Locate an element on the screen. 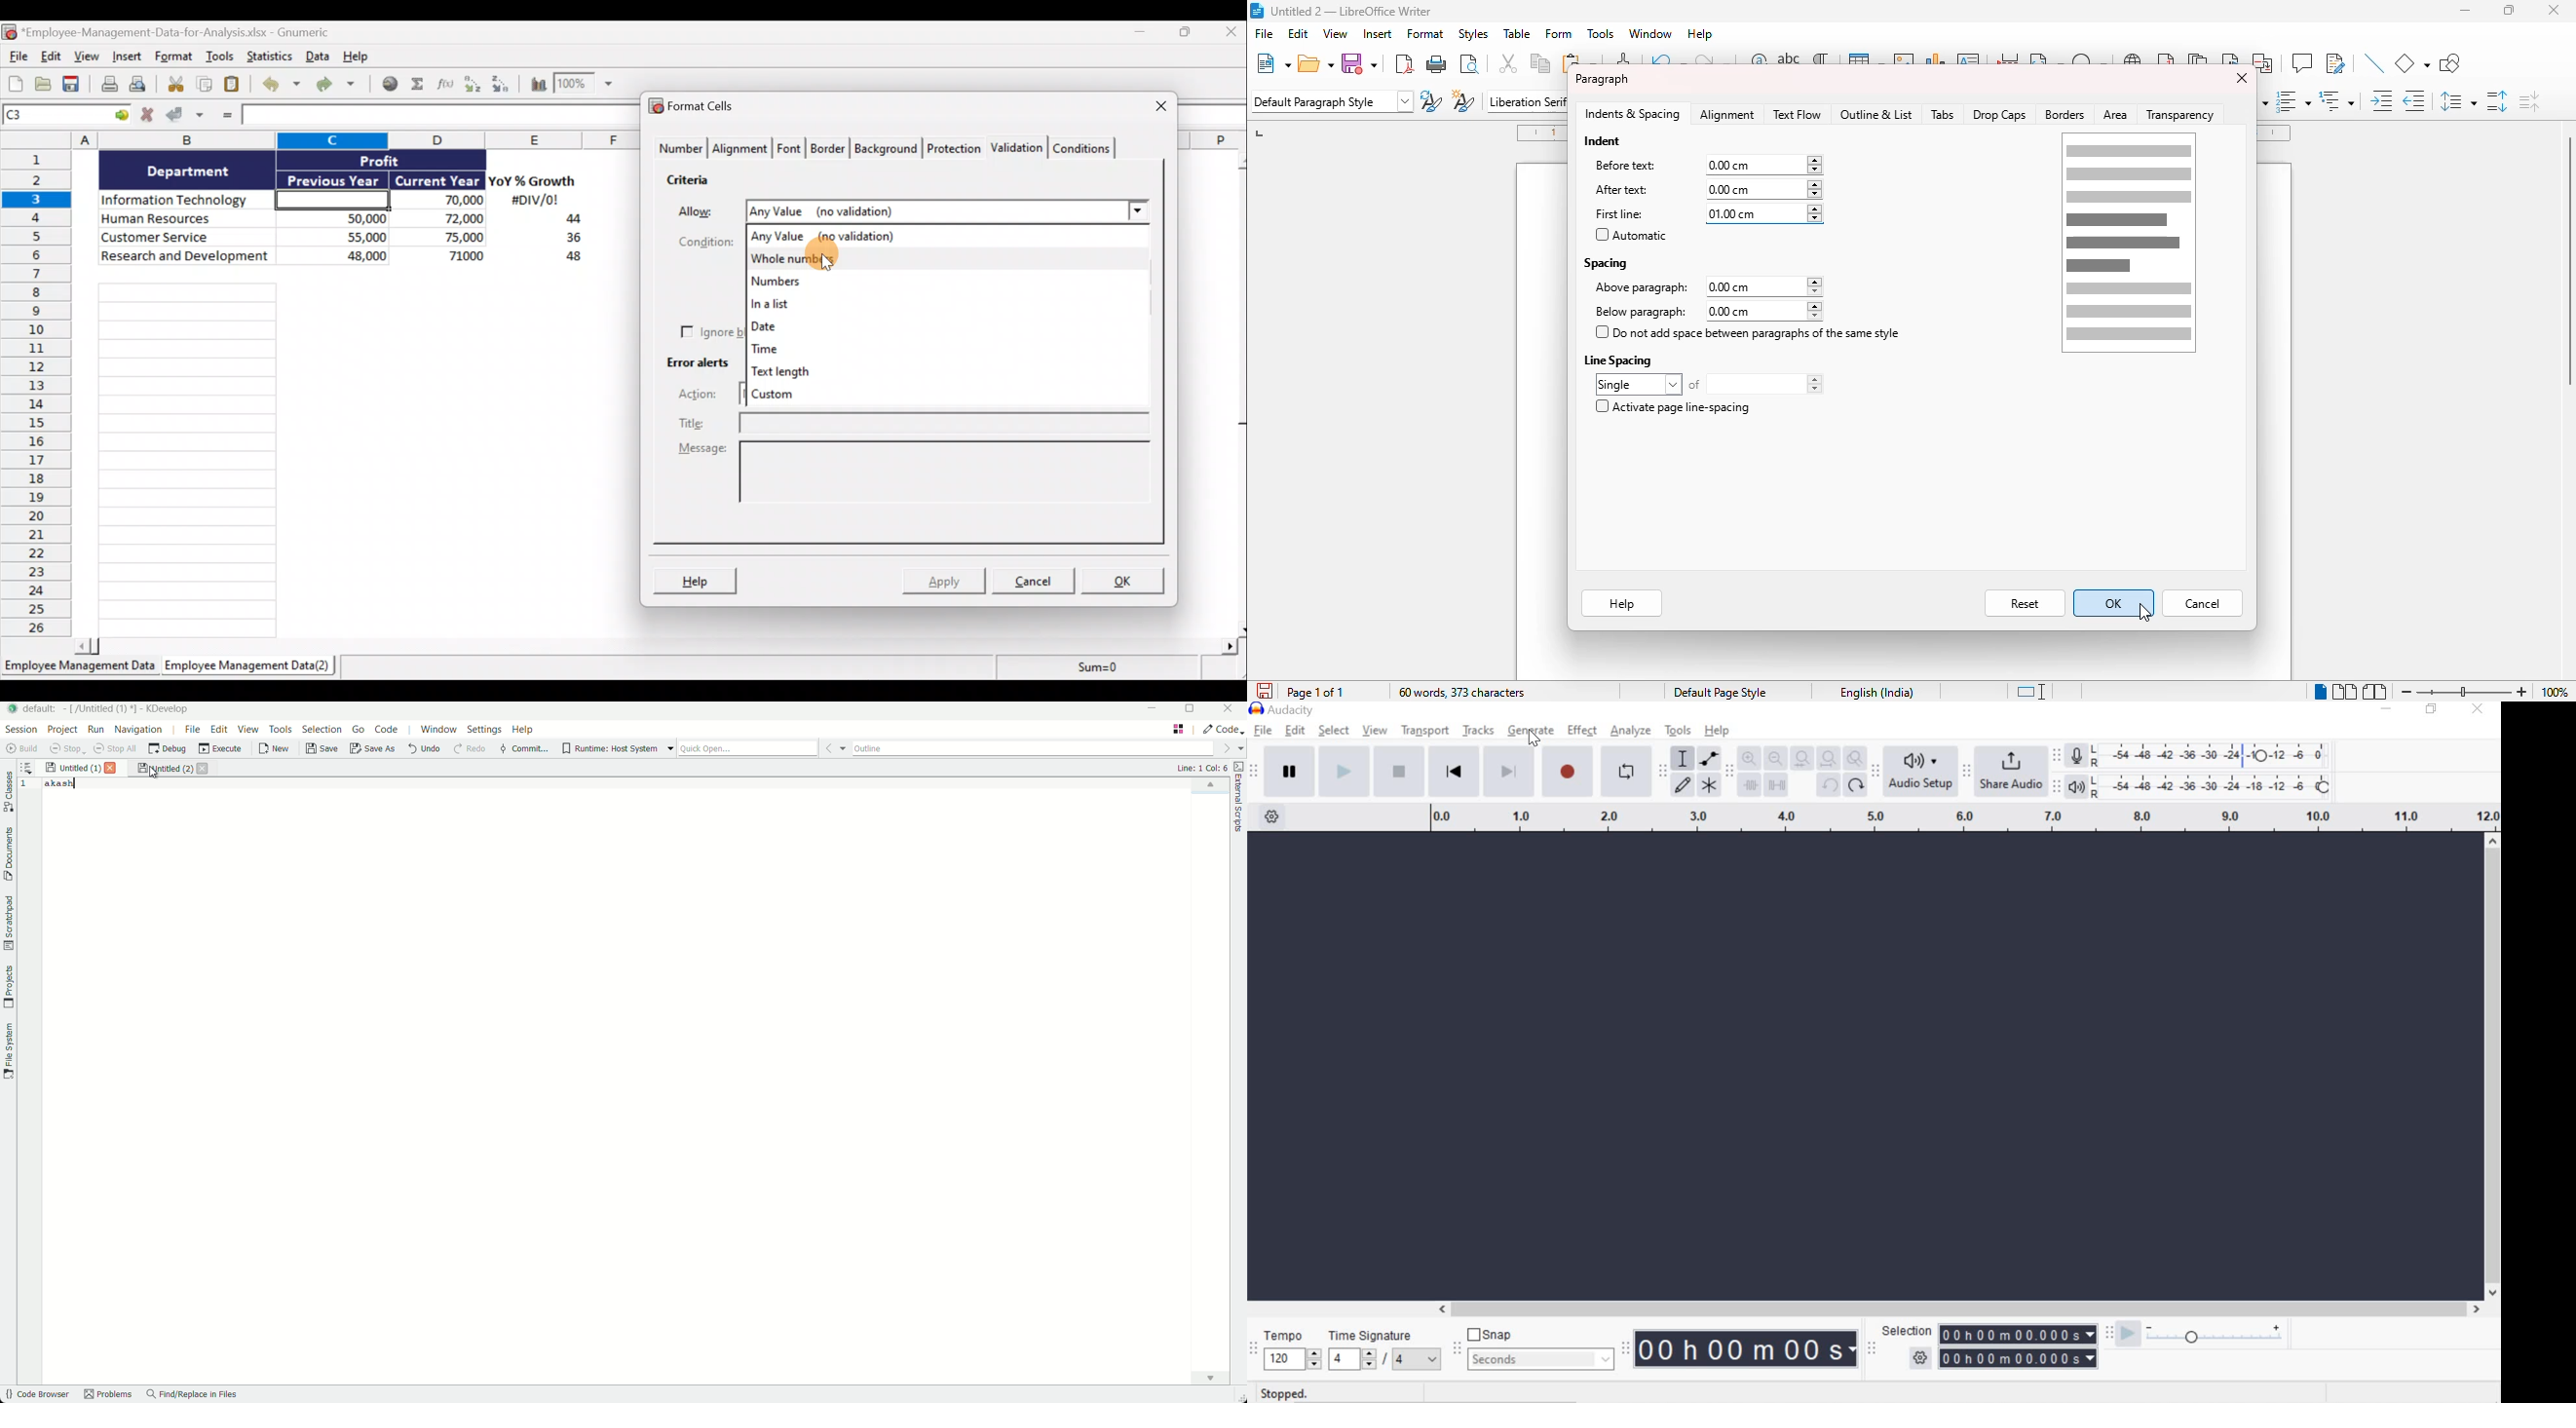  Gnumeric logo is located at coordinates (8, 32).